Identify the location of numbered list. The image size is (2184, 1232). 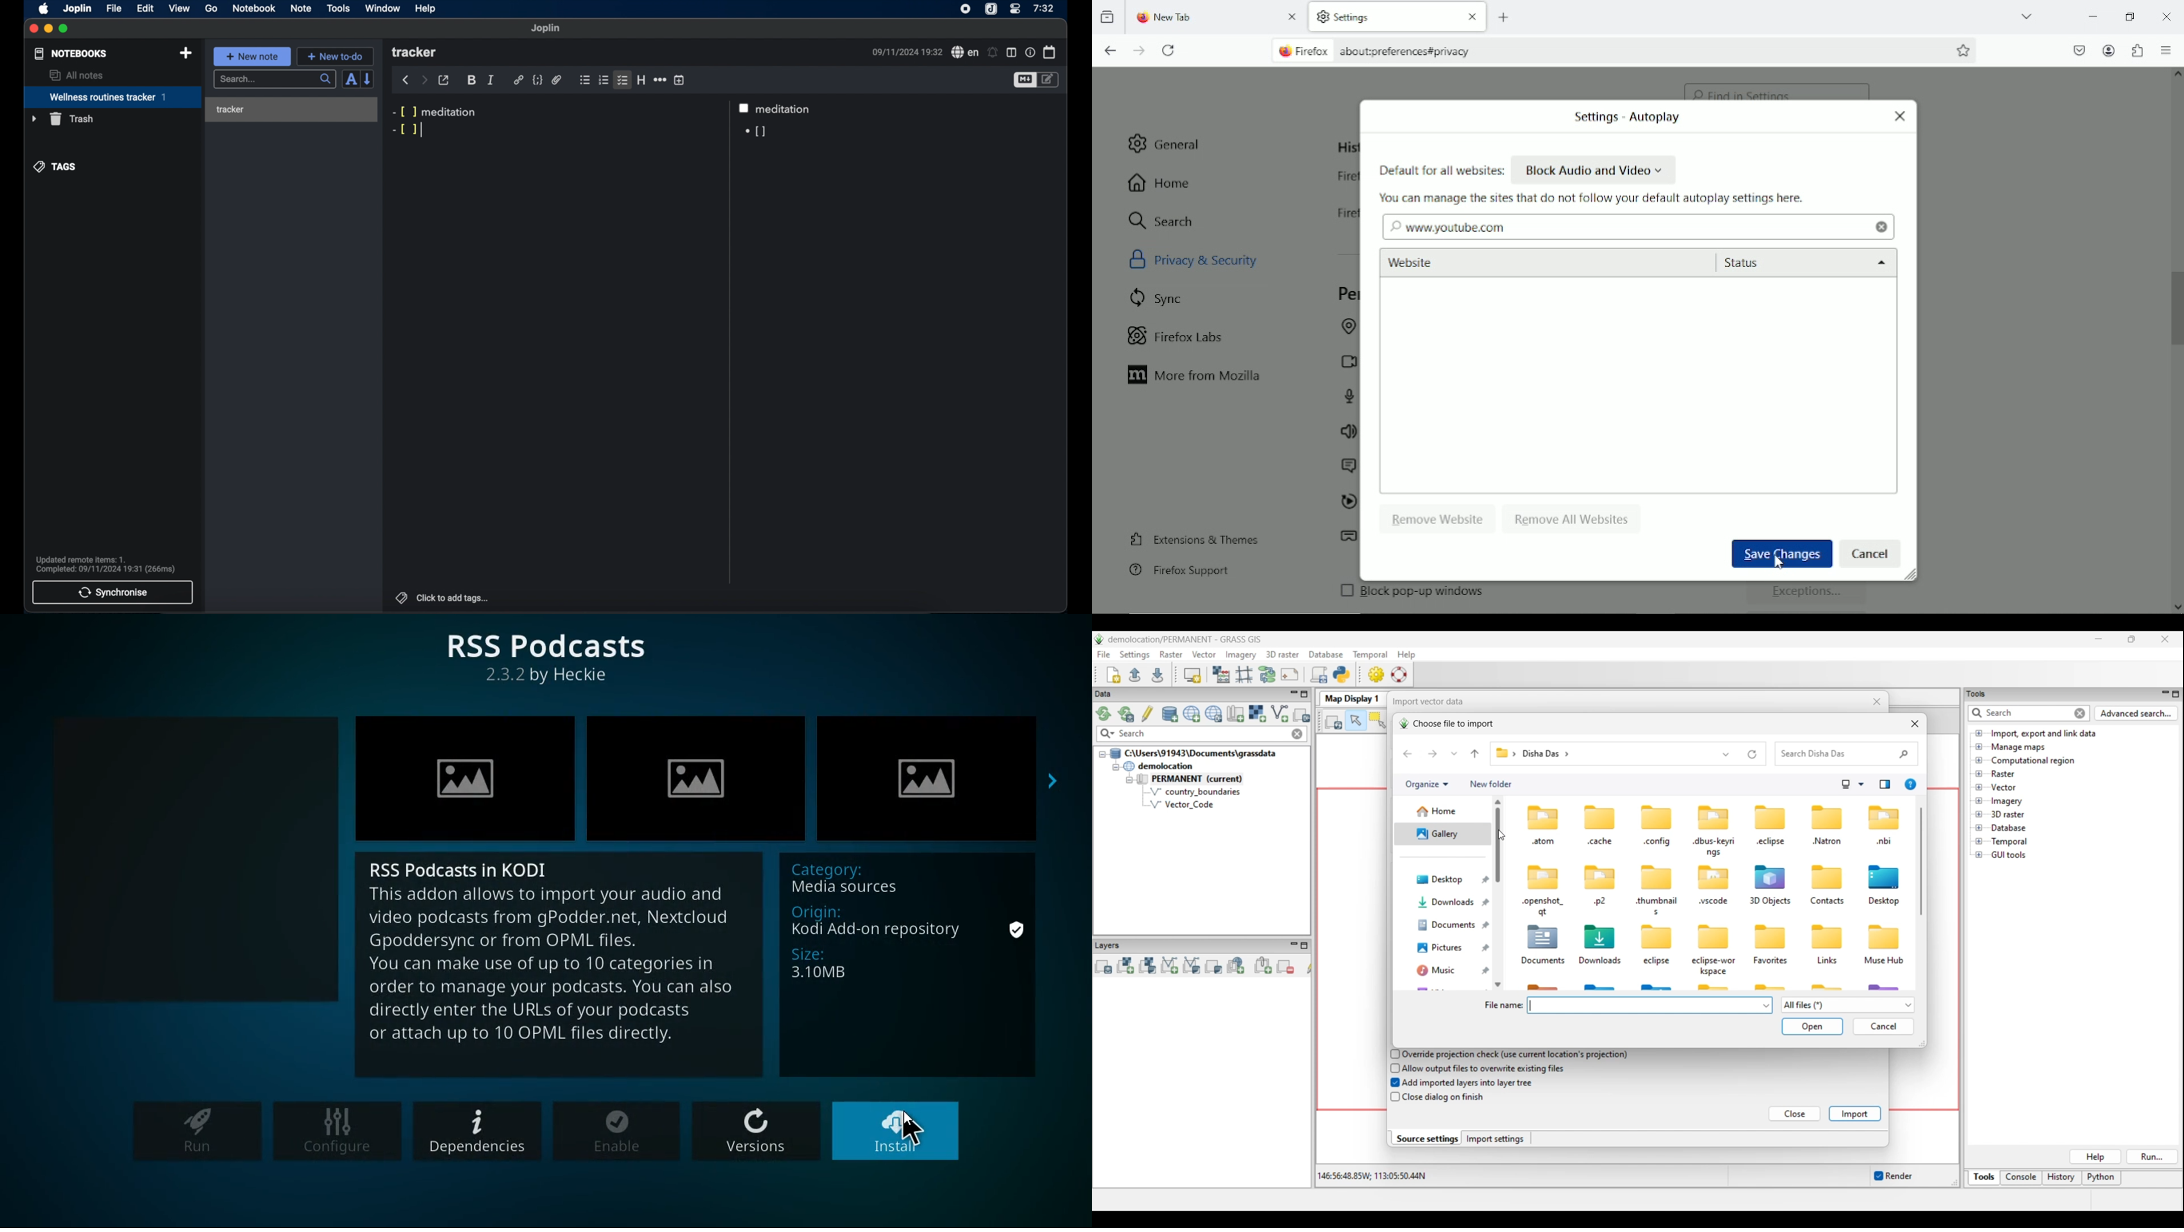
(604, 80).